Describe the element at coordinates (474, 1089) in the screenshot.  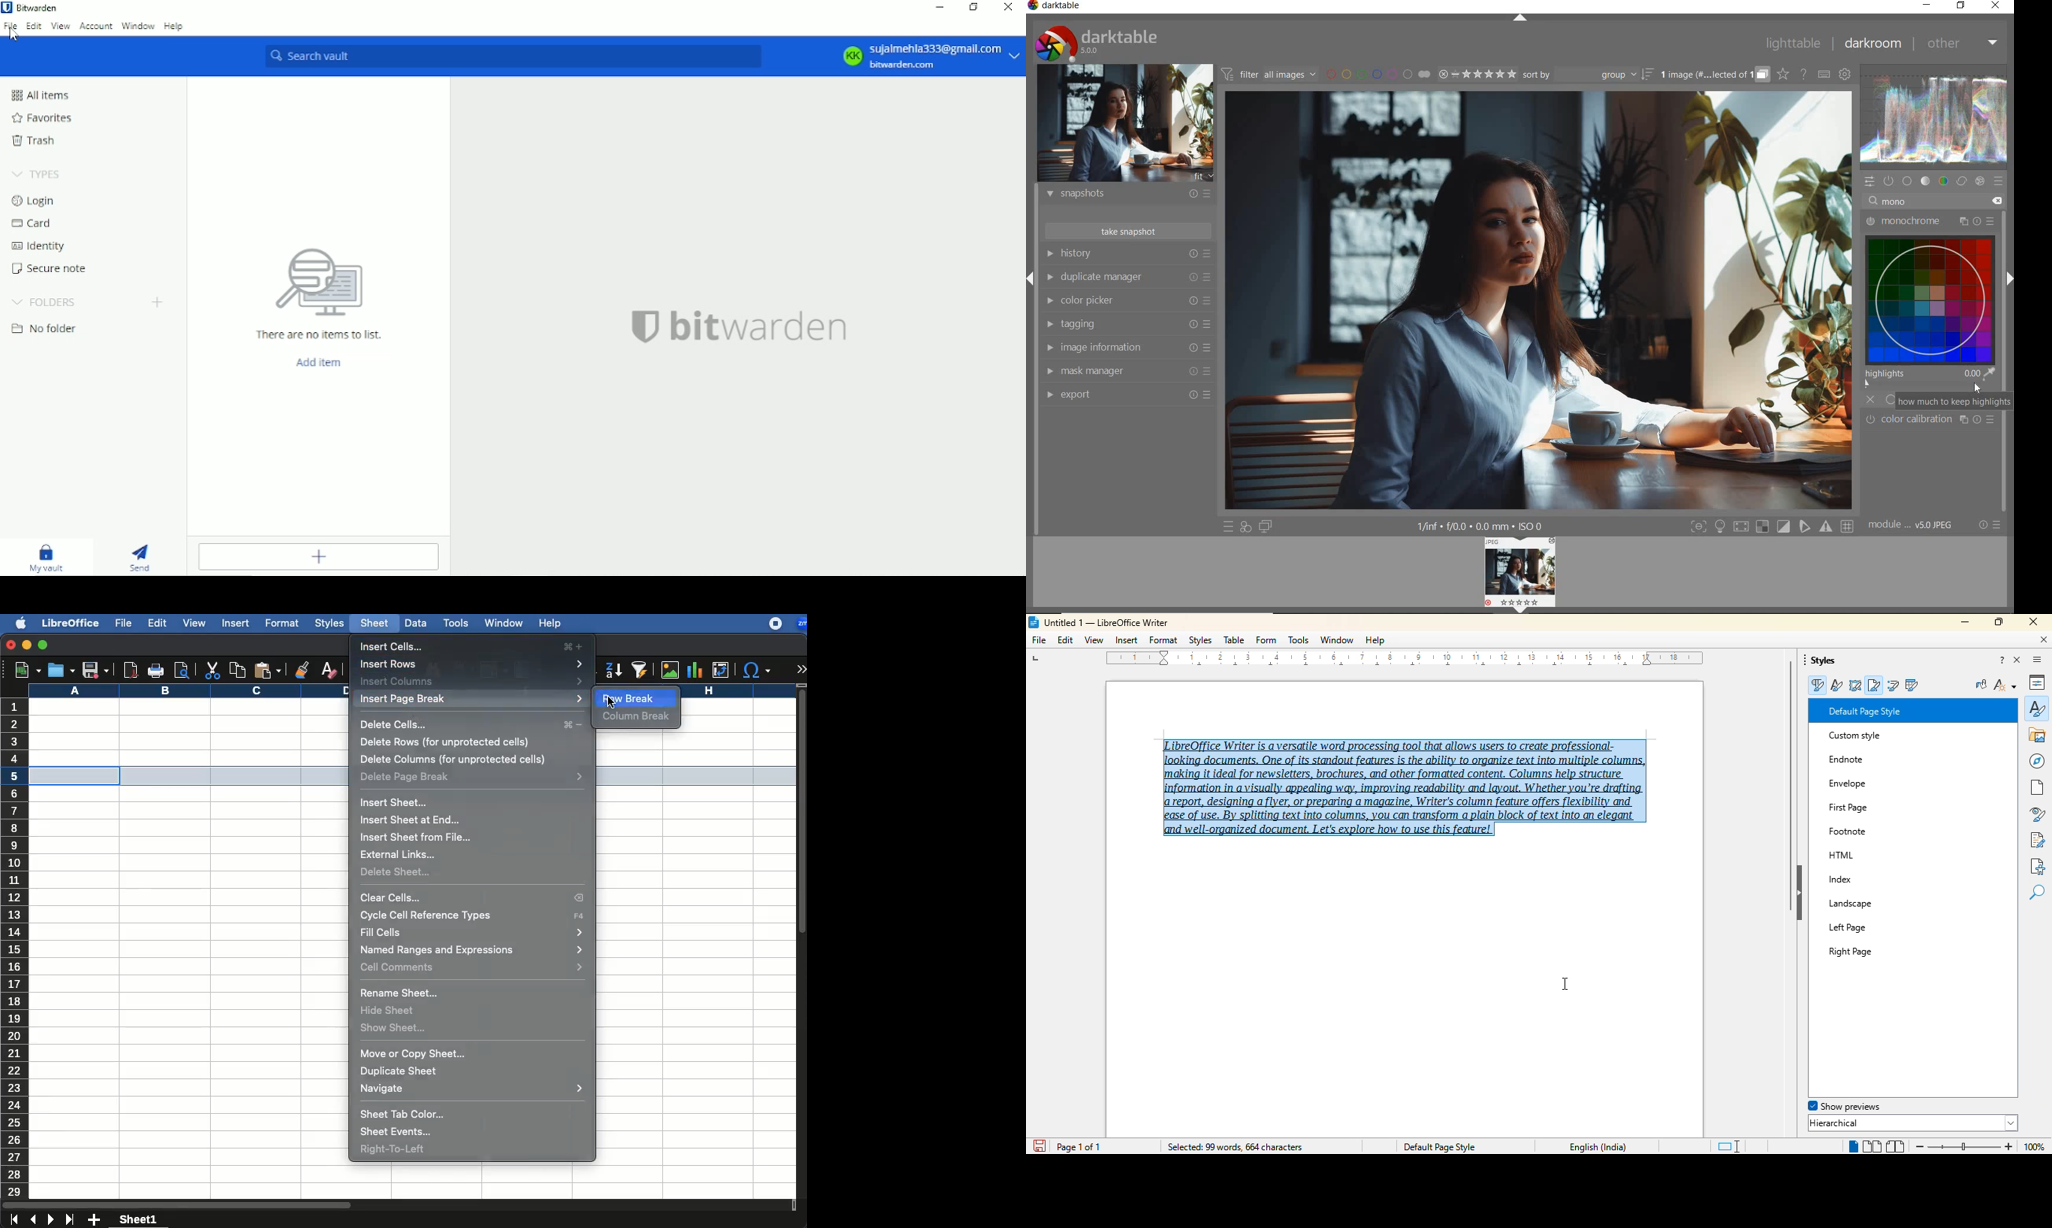
I see `navigate` at that location.